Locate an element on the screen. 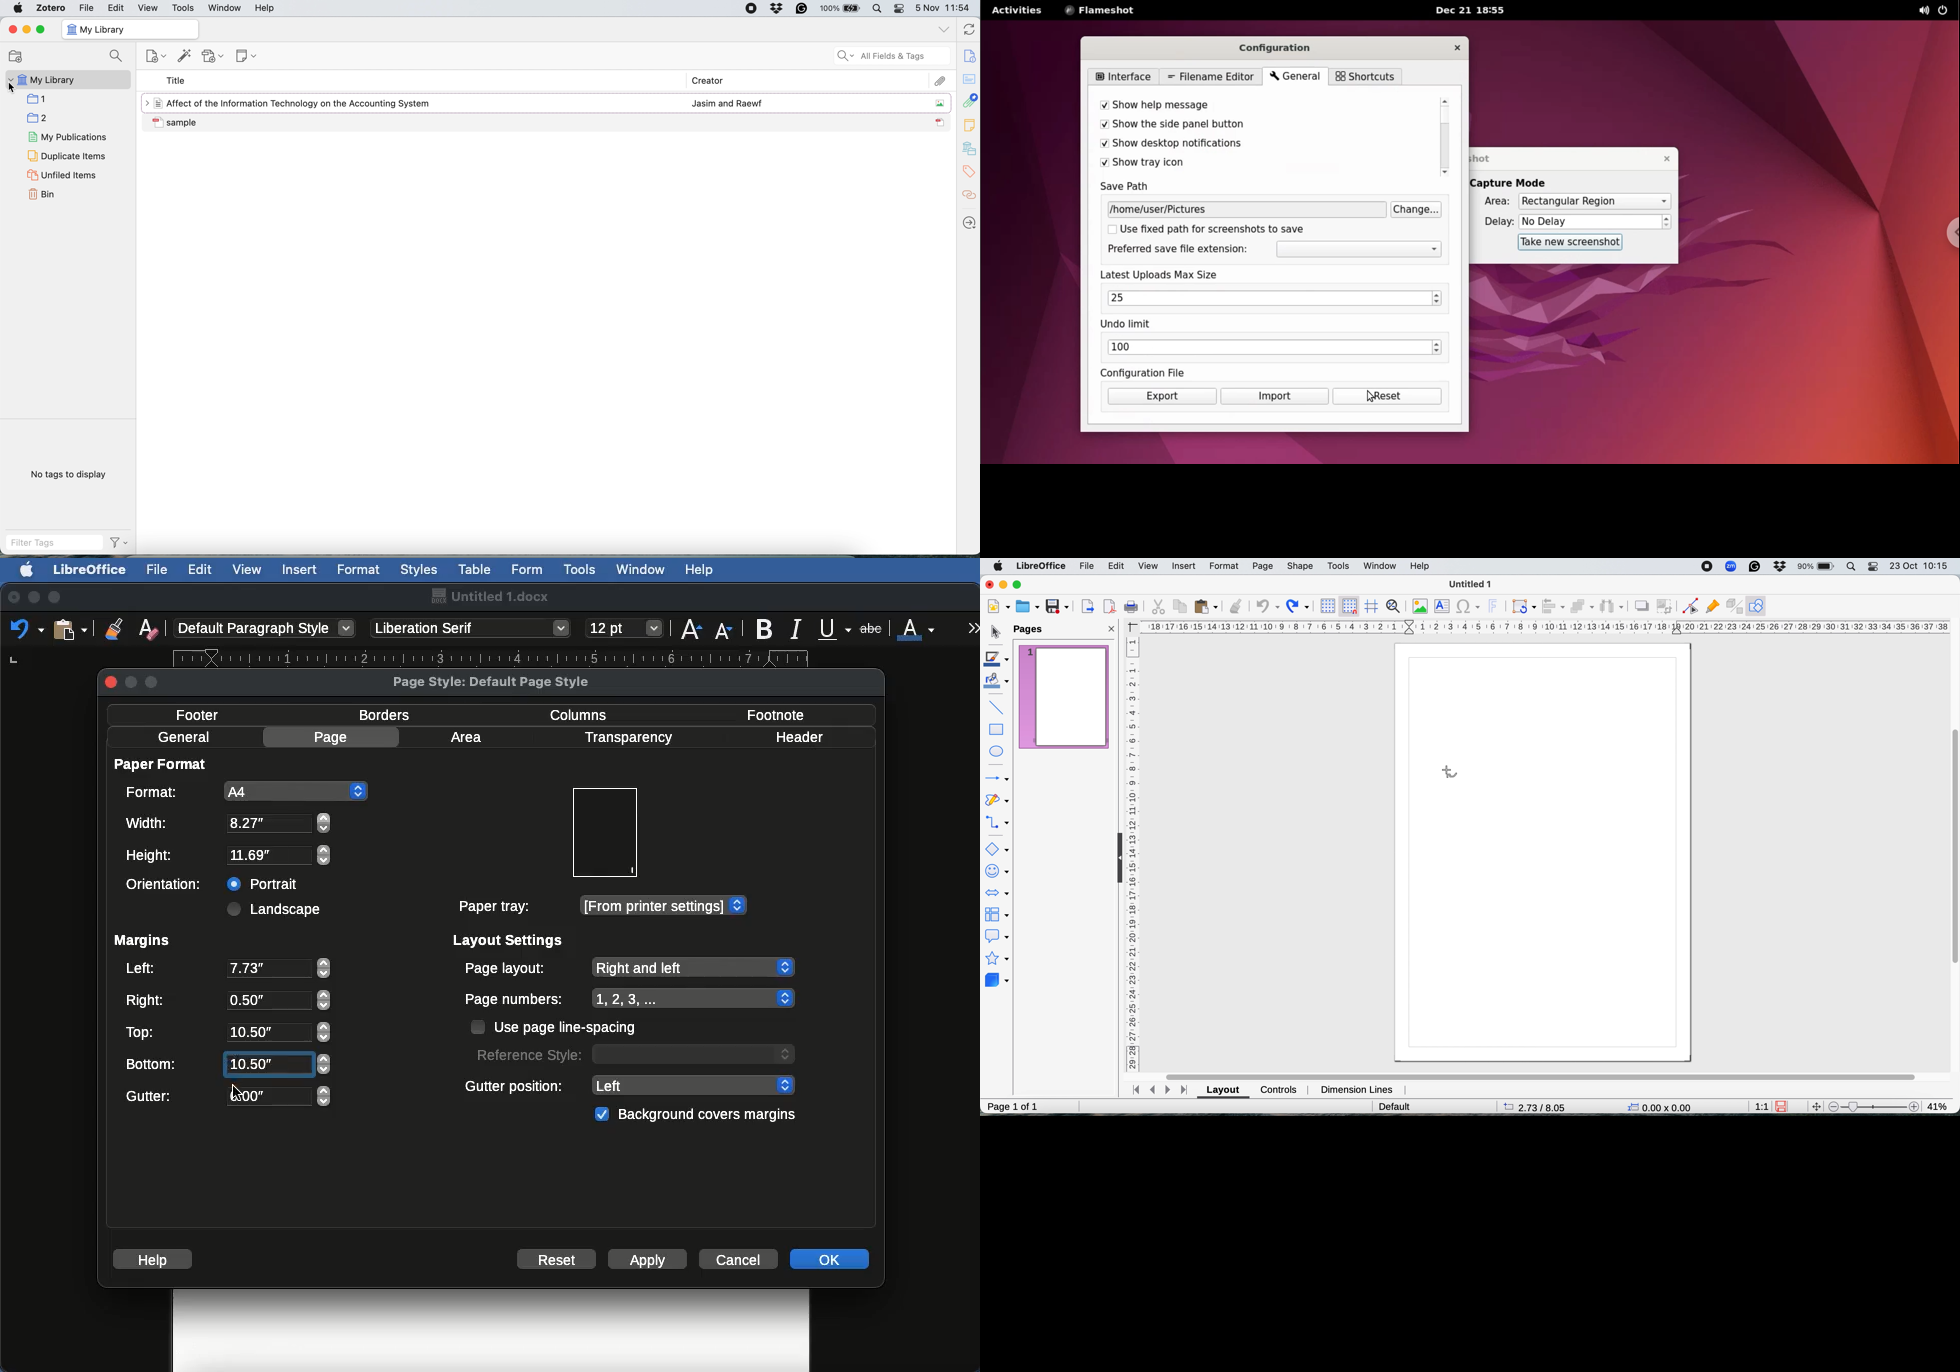  rectangle is located at coordinates (997, 729).